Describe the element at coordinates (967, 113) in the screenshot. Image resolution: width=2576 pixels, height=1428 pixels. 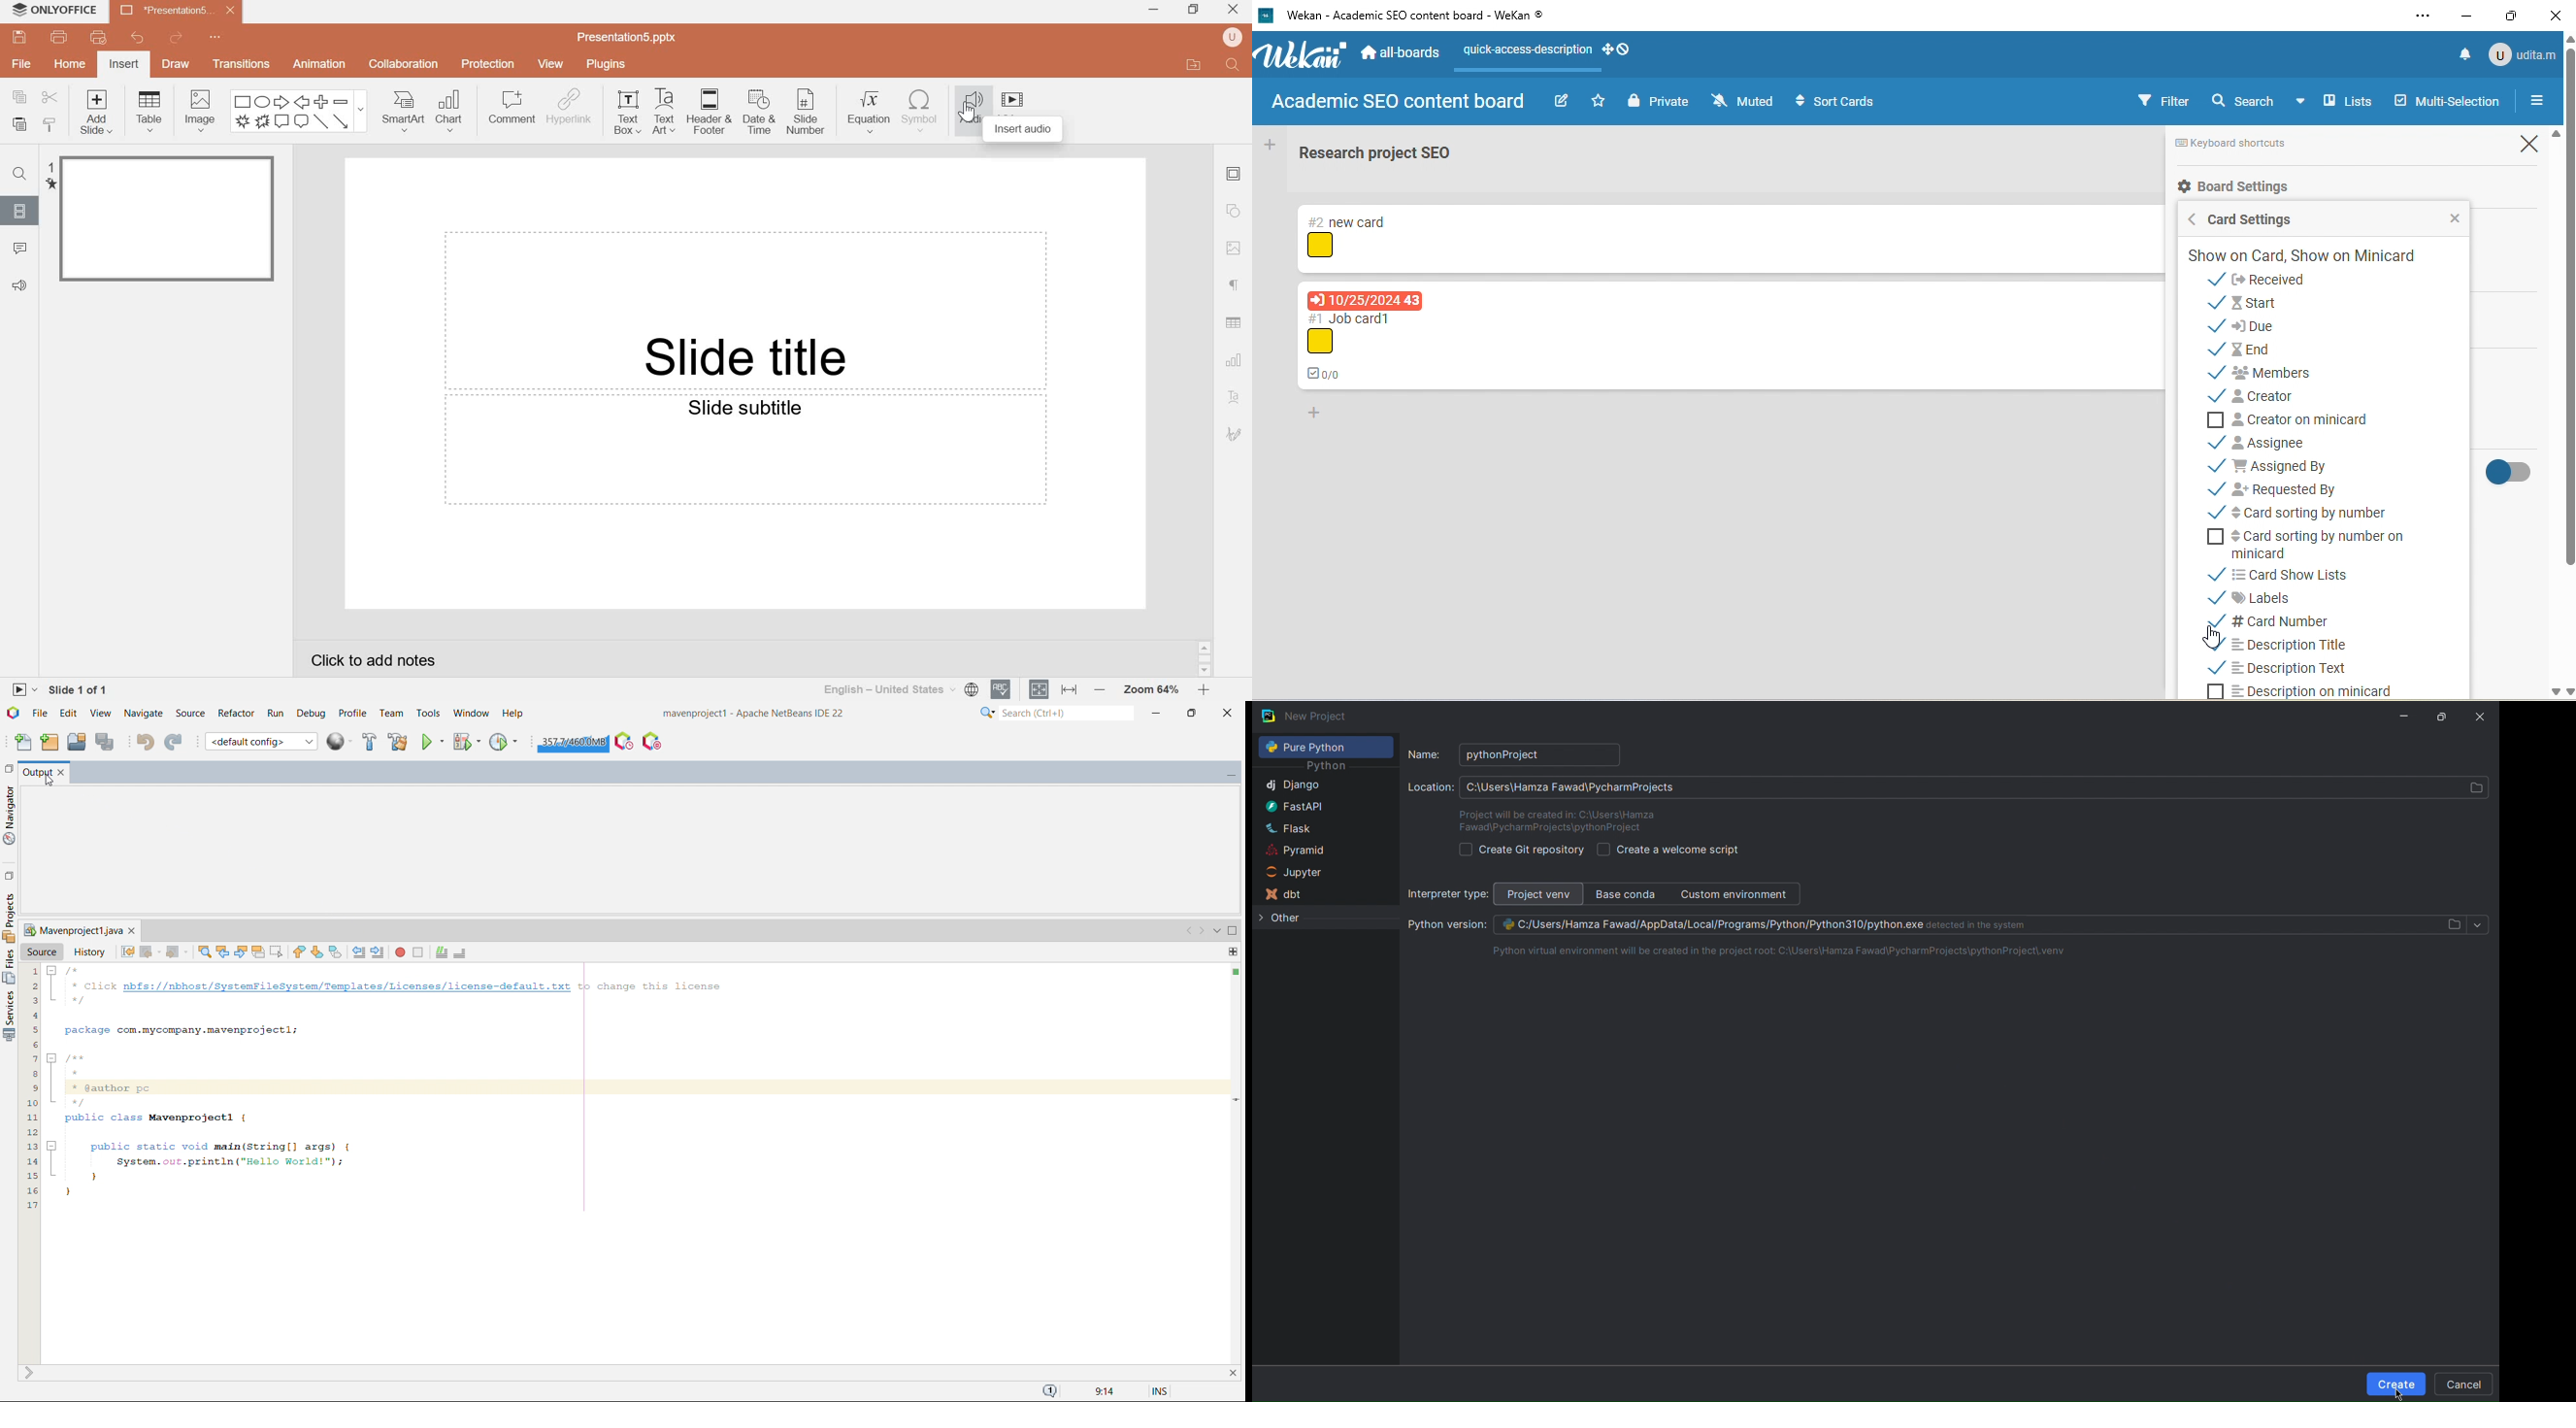
I see `cursor` at that location.